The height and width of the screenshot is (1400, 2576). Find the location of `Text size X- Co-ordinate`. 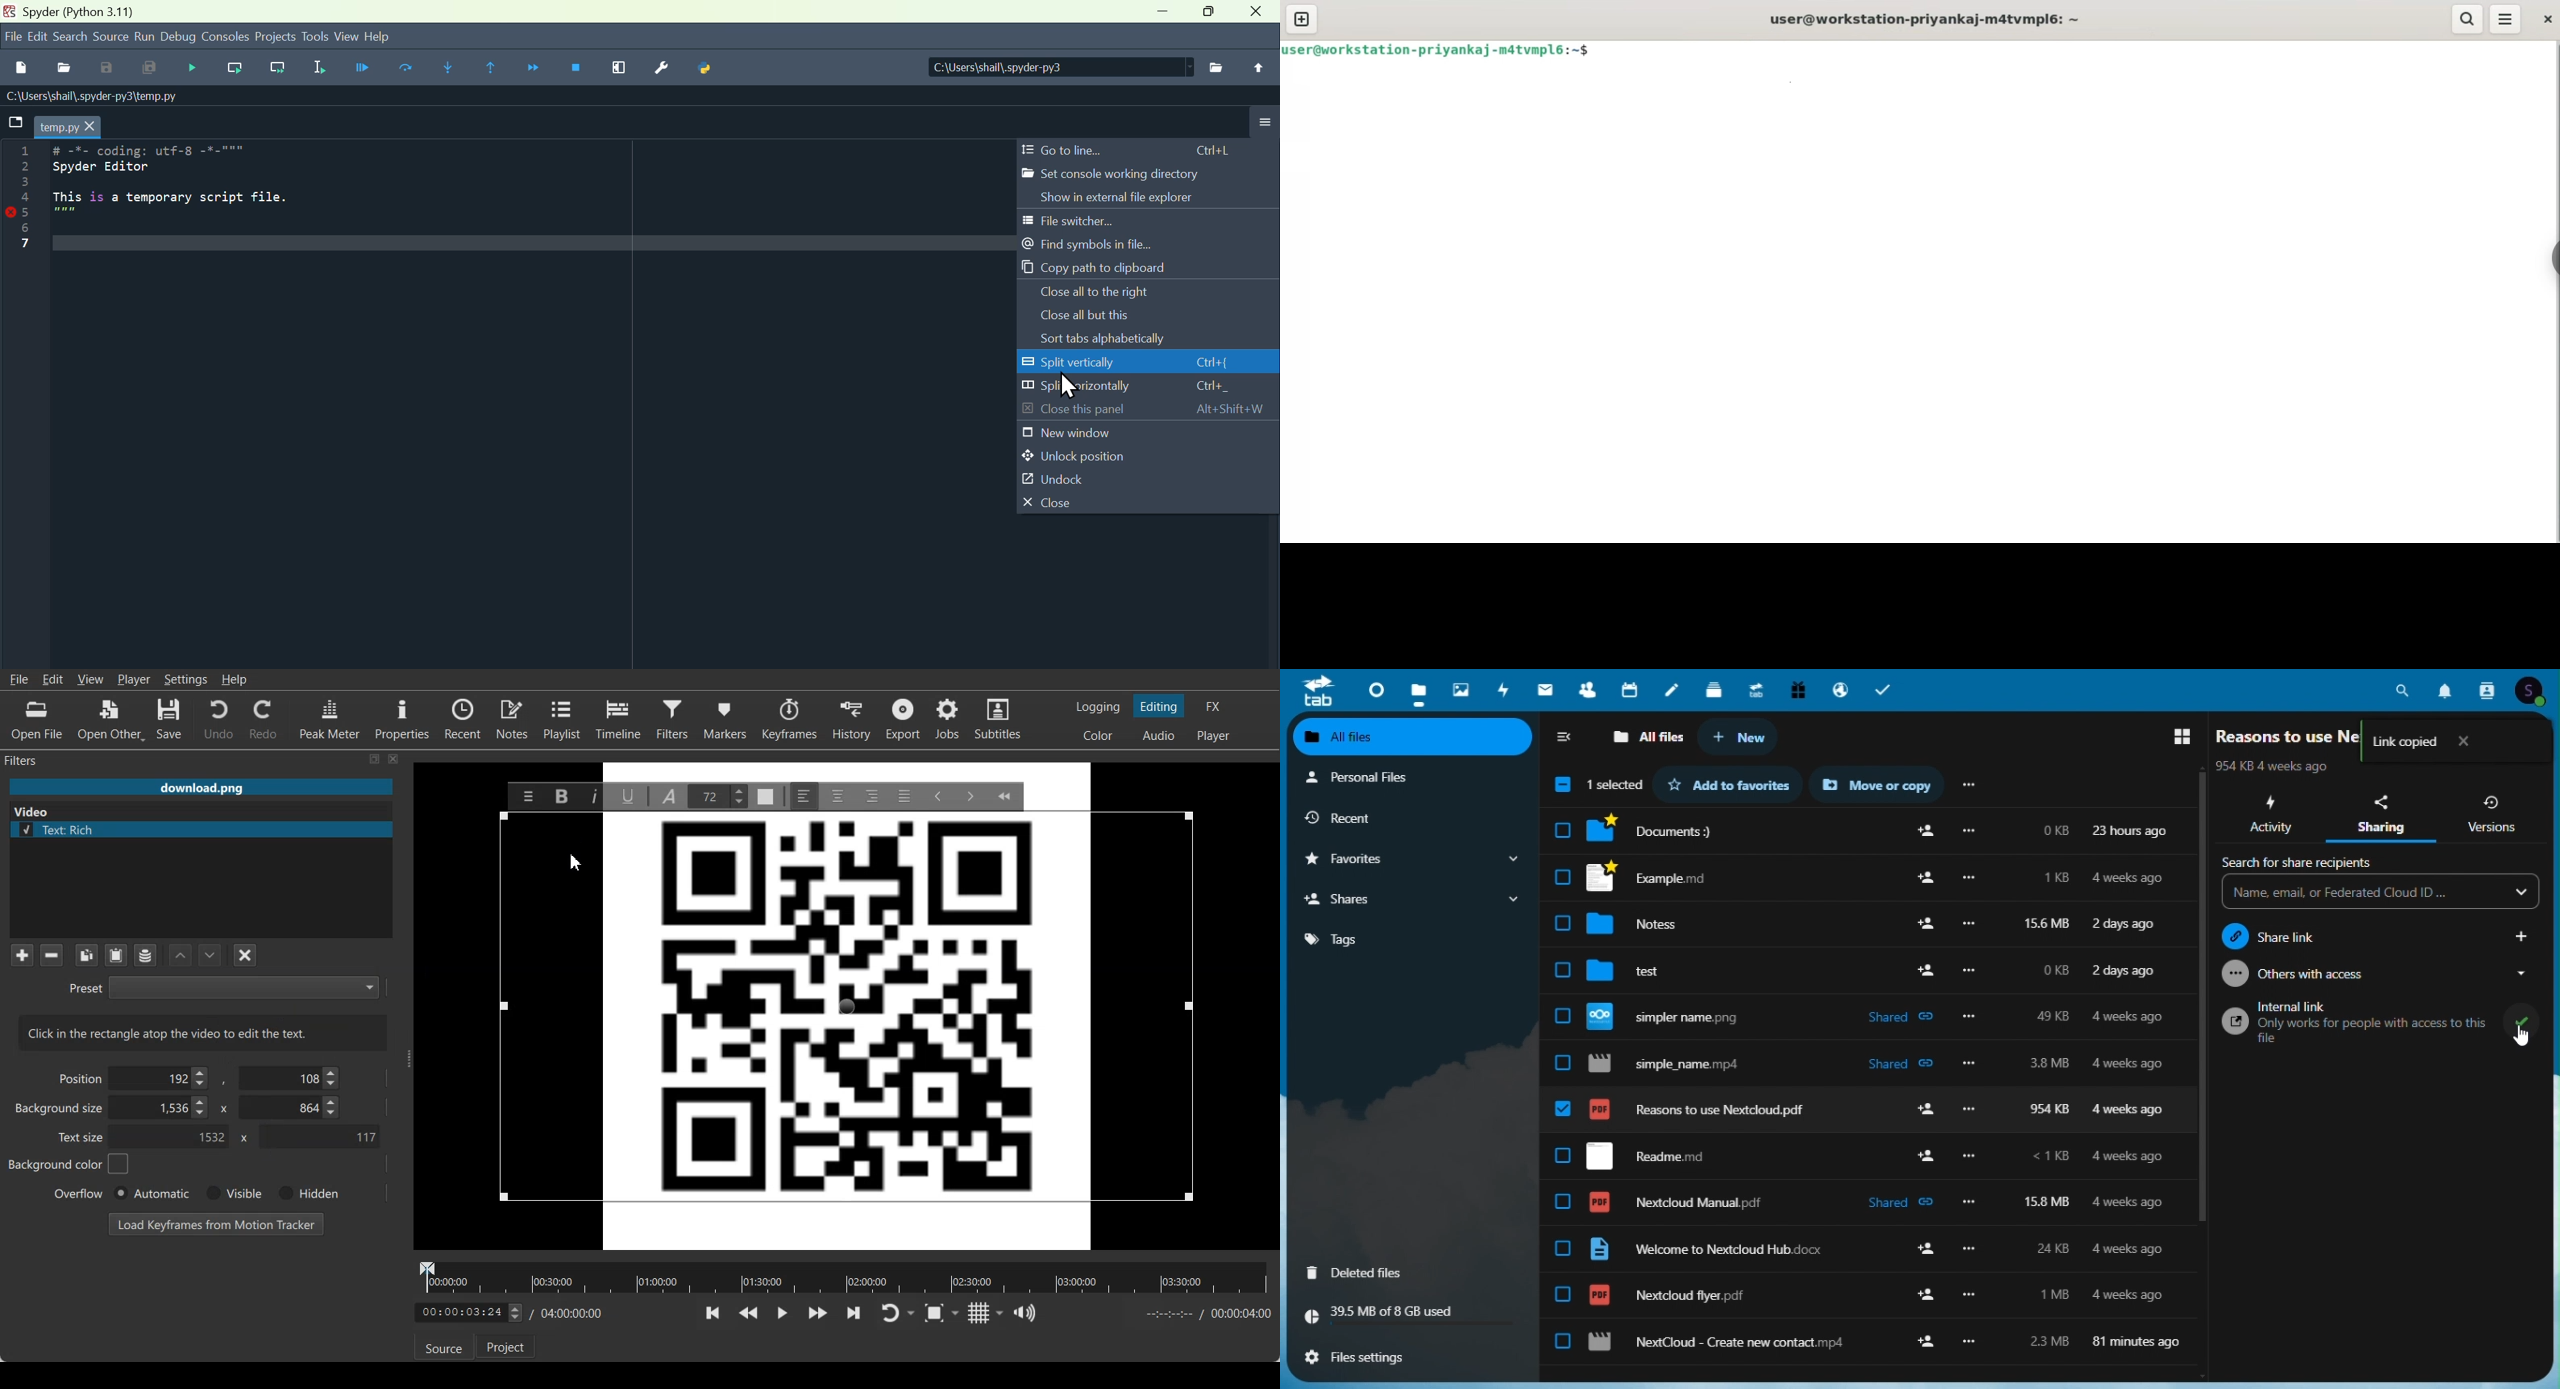

Text size X- Co-ordinate is located at coordinates (171, 1138).